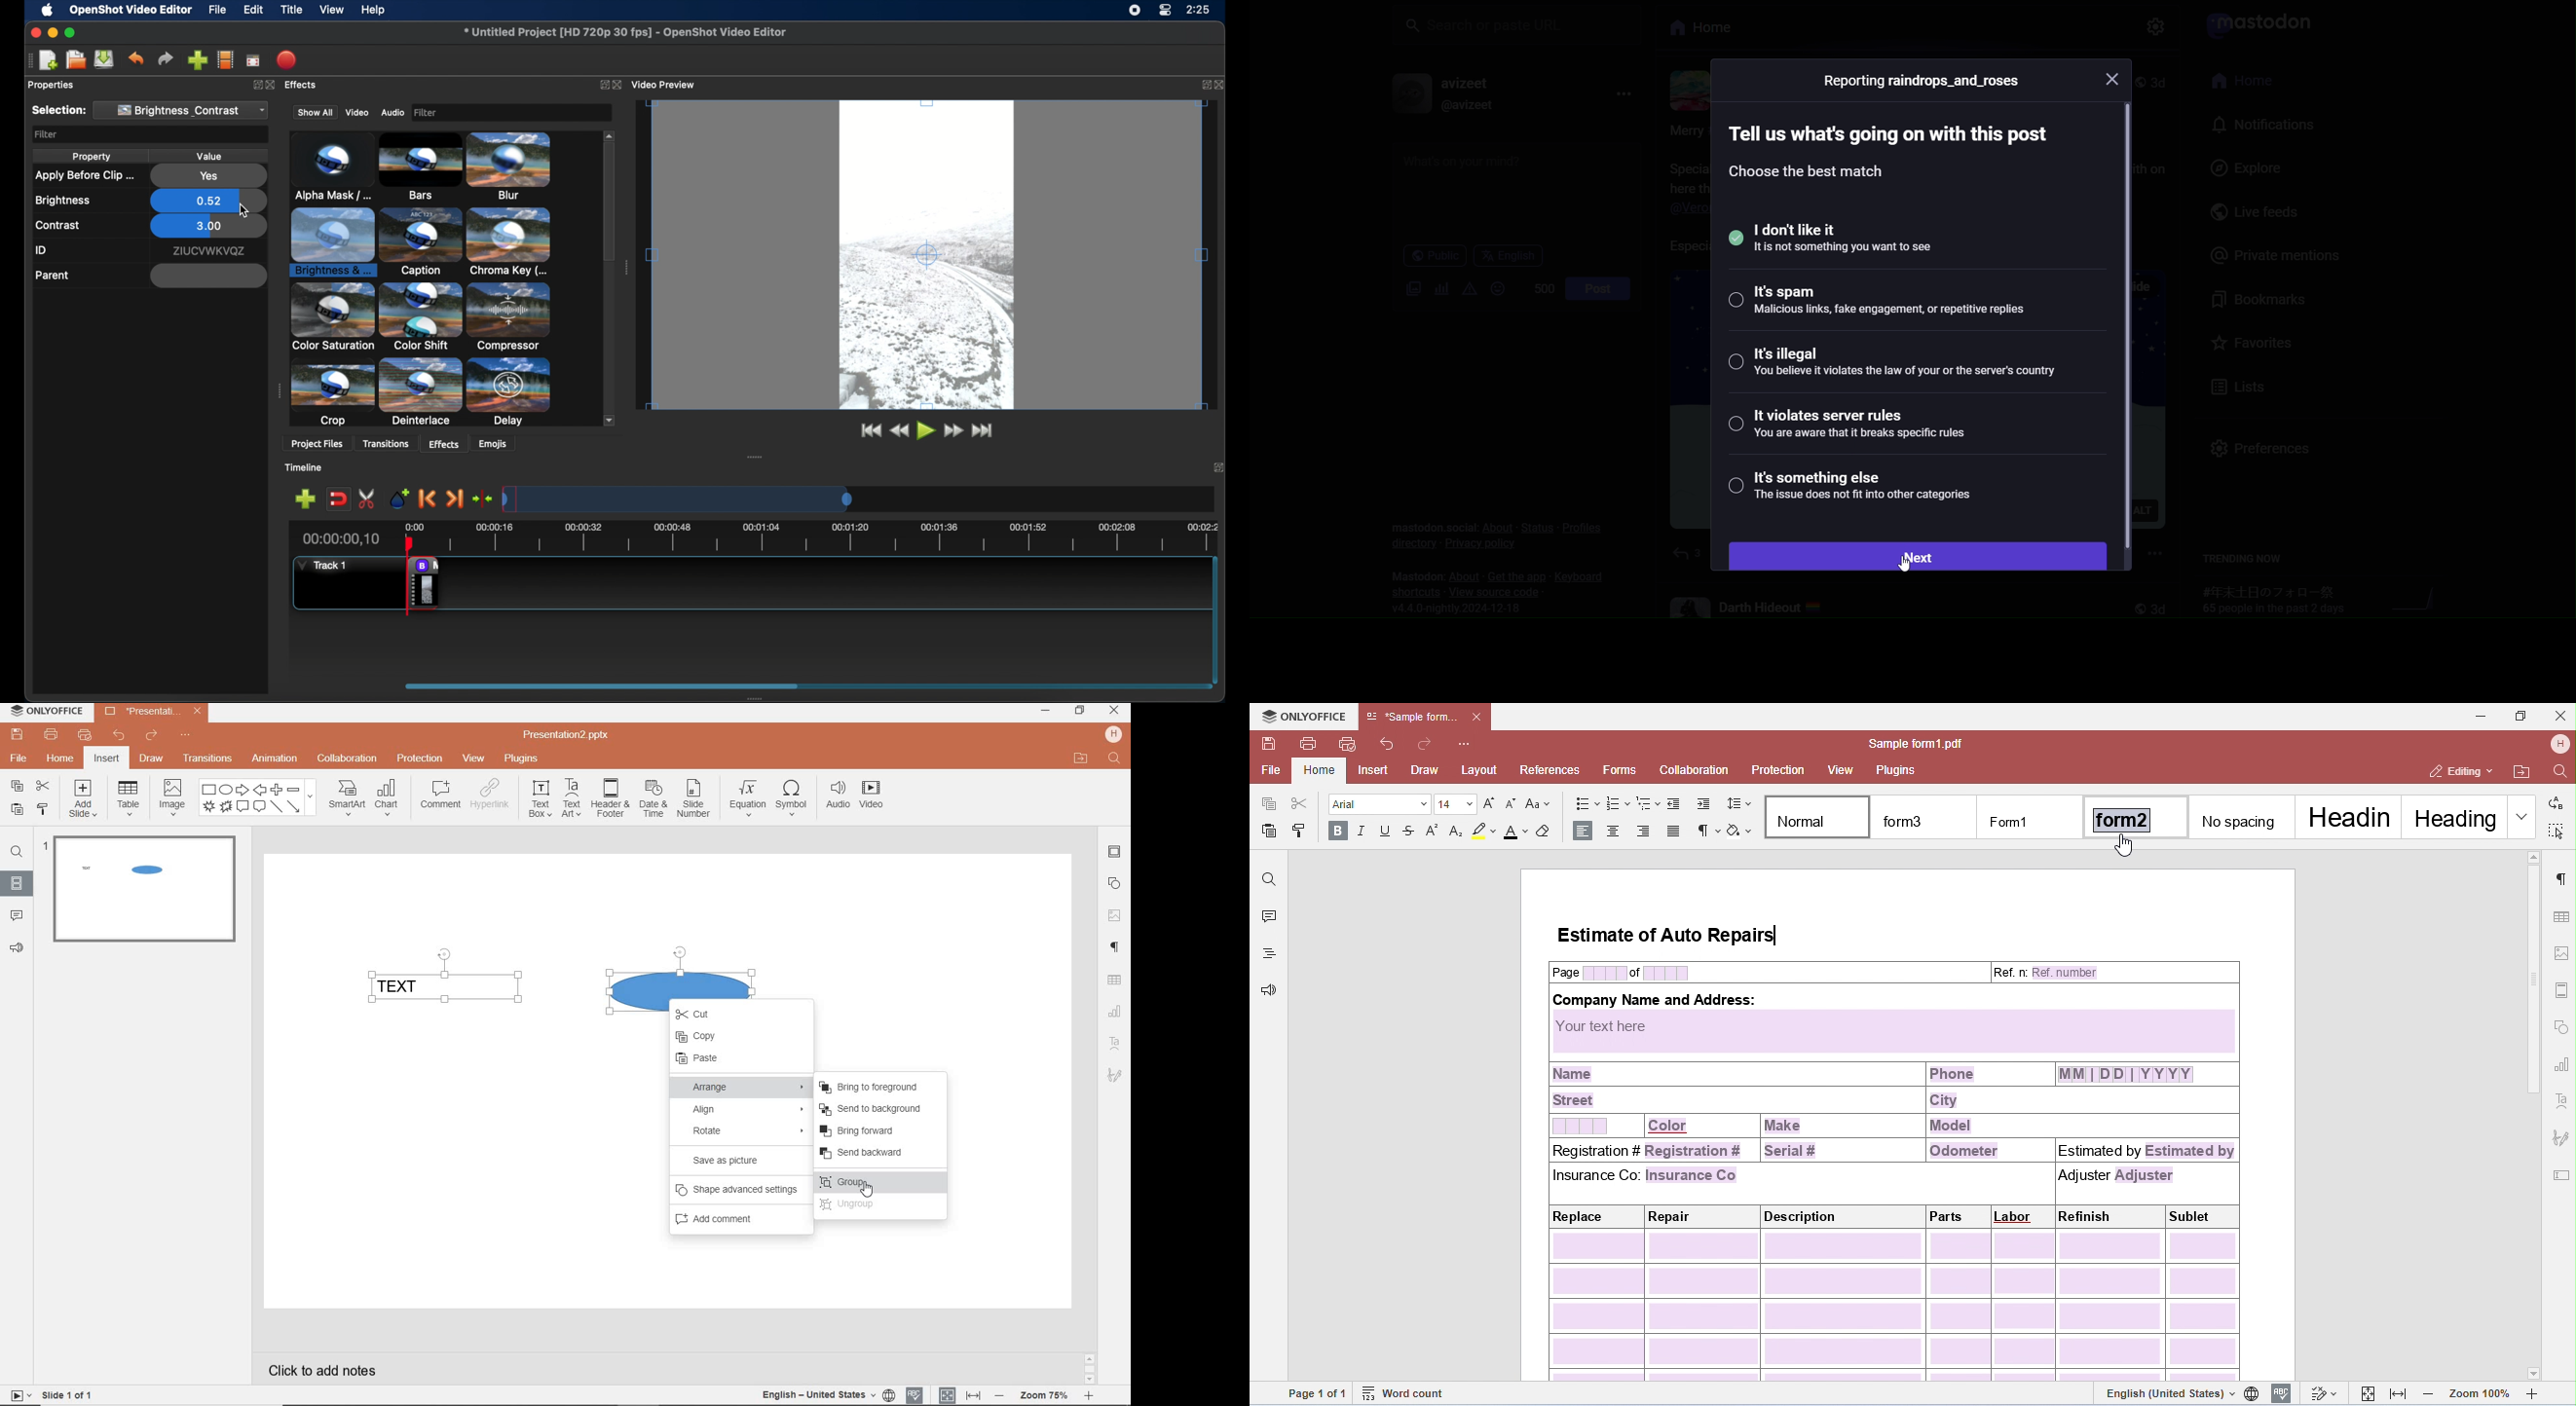 The height and width of the screenshot is (1428, 2576). What do you see at coordinates (818, 497) in the screenshot?
I see `timeline scale` at bounding box center [818, 497].